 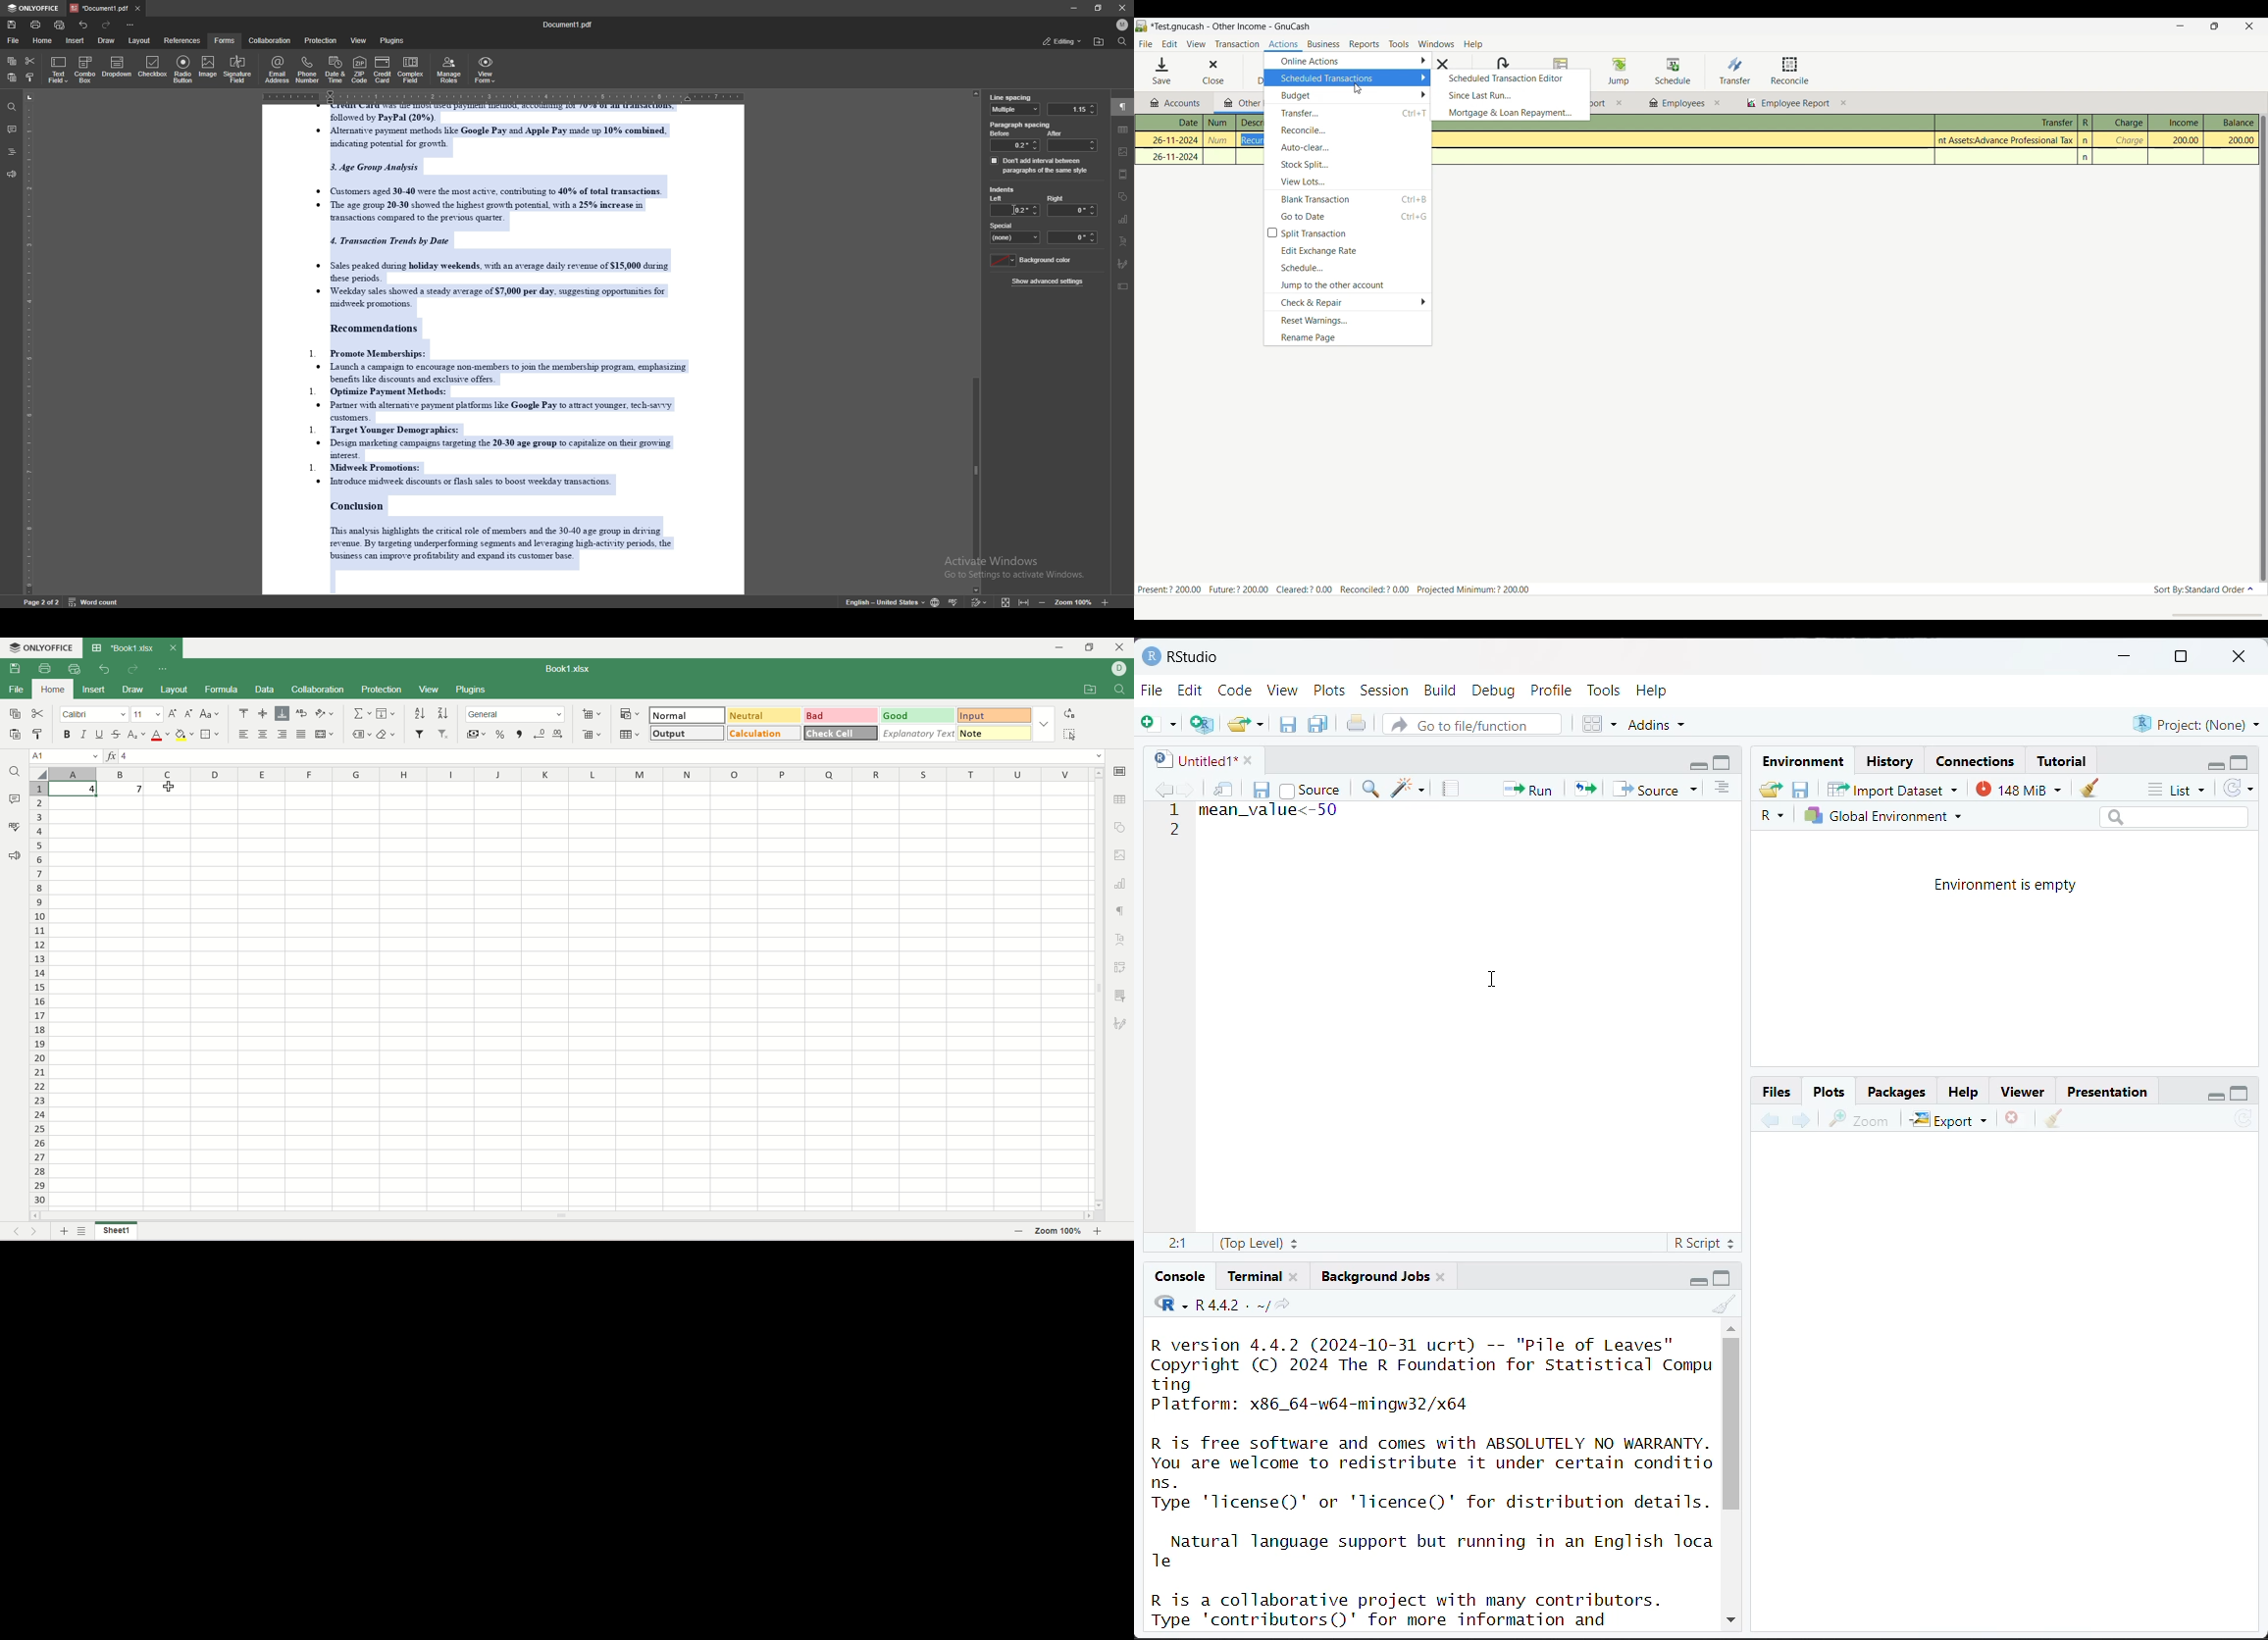 What do you see at coordinates (1347, 285) in the screenshot?
I see `Jump to the other account` at bounding box center [1347, 285].